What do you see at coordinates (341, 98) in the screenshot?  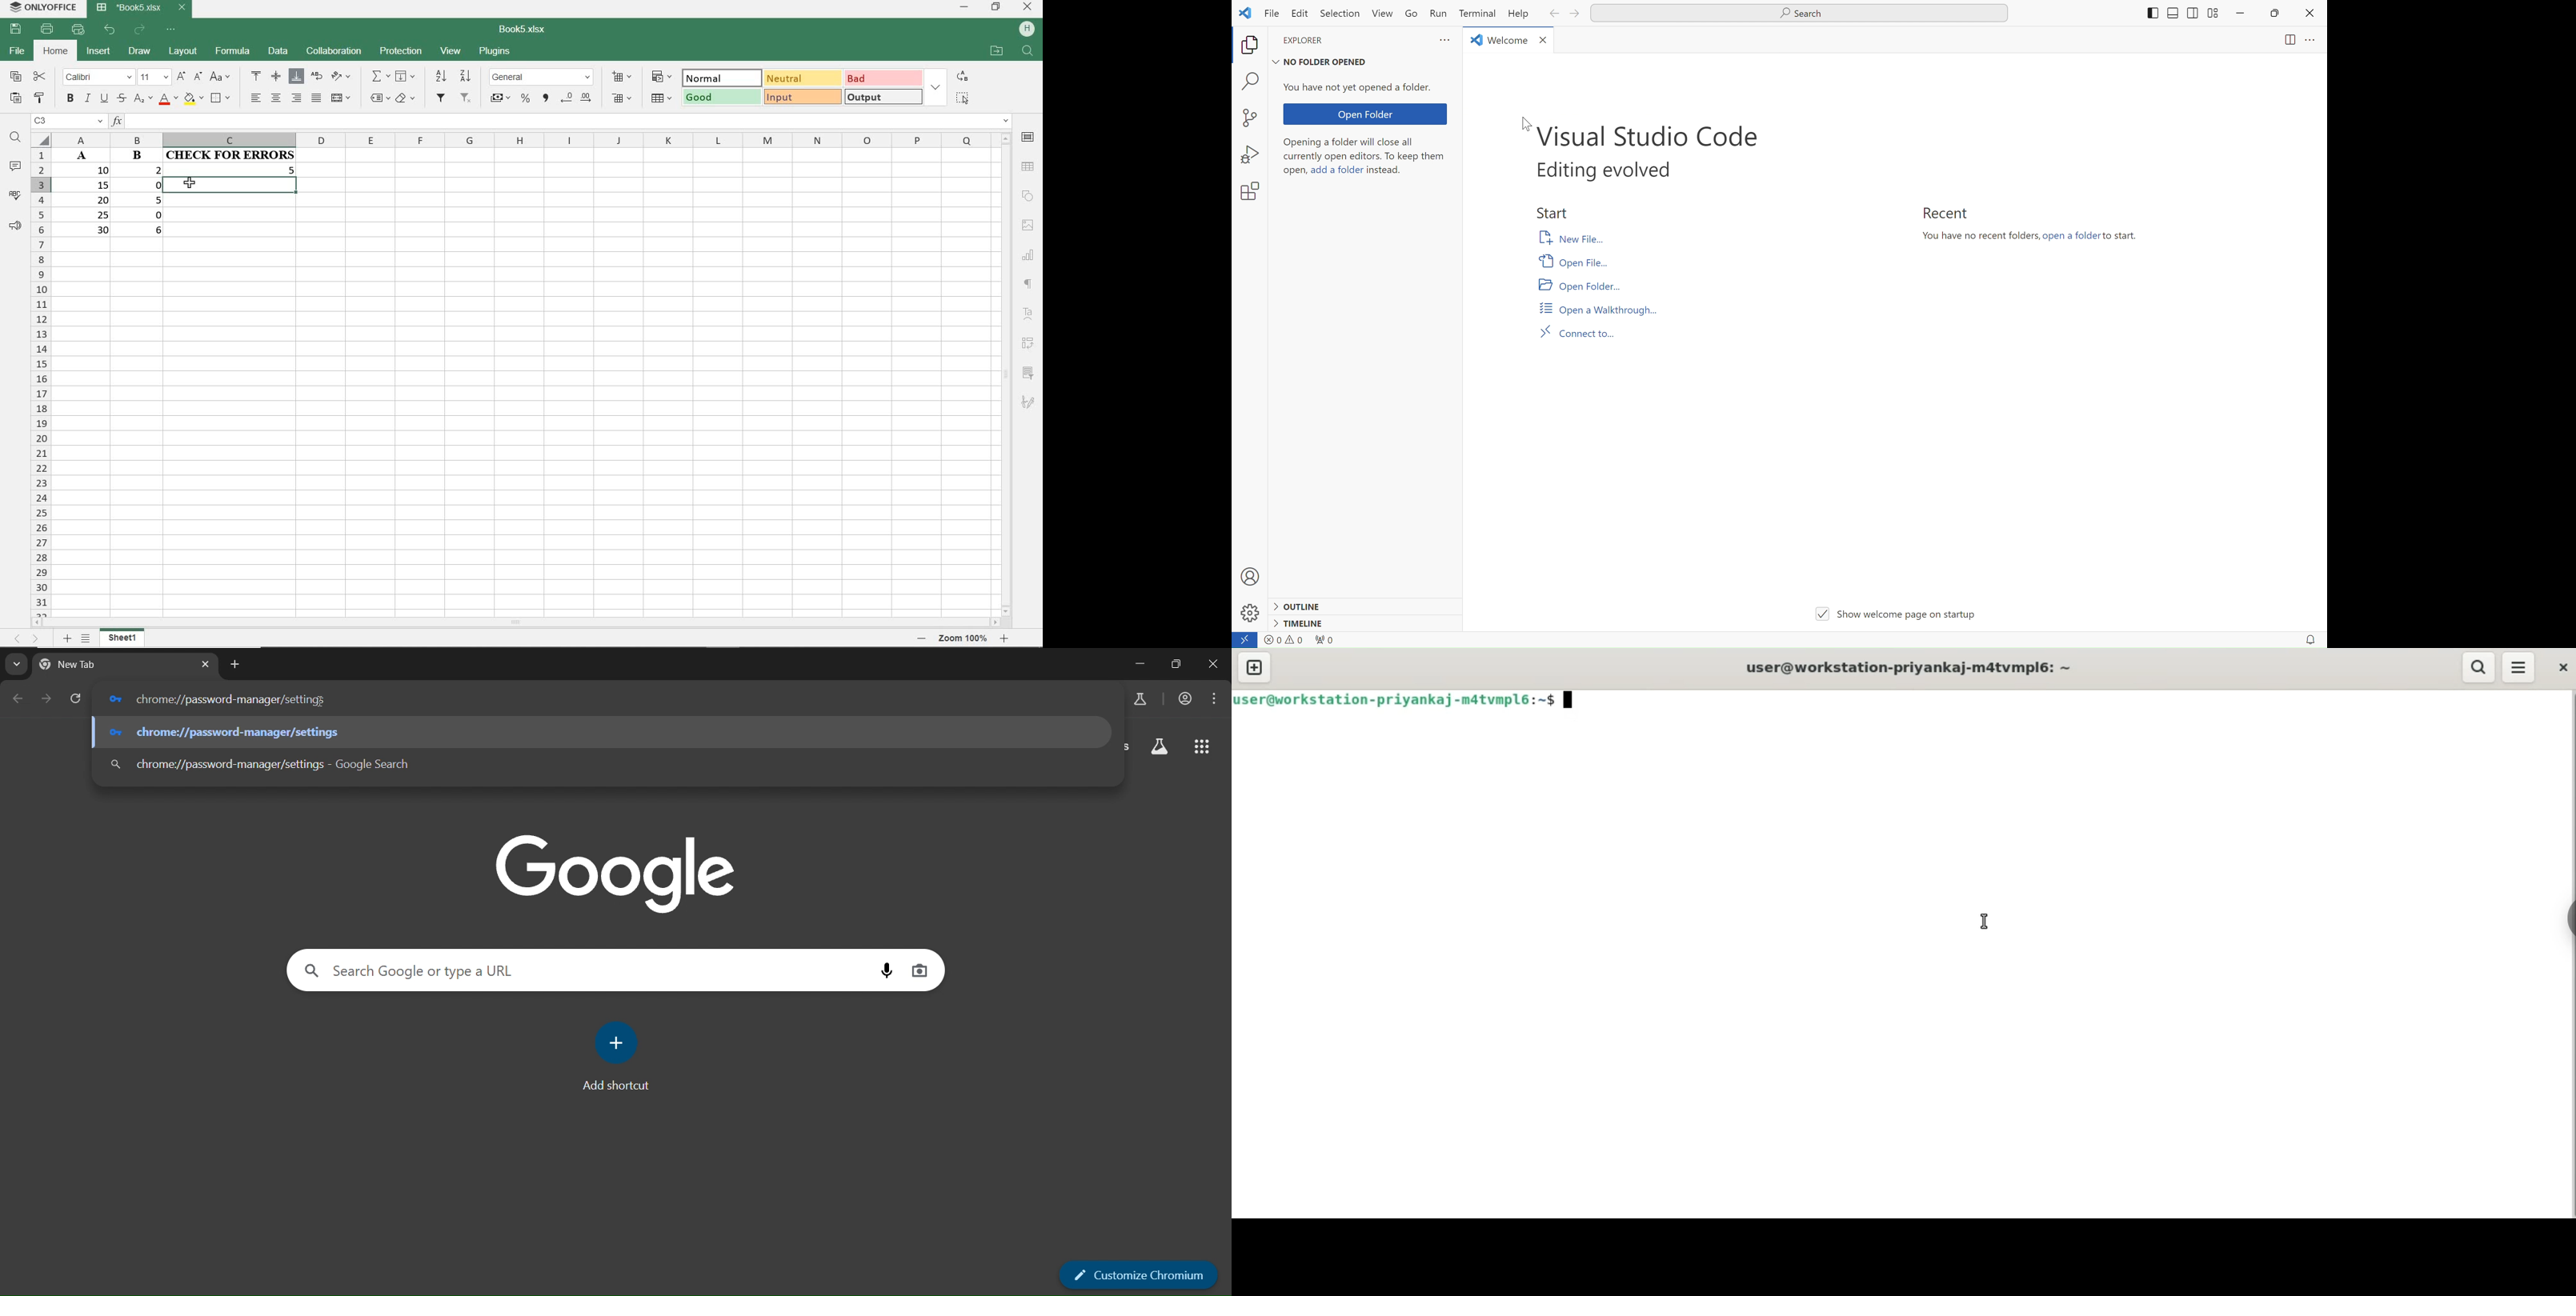 I see `MERGE & CENTER` at bounding box center [341, 98].